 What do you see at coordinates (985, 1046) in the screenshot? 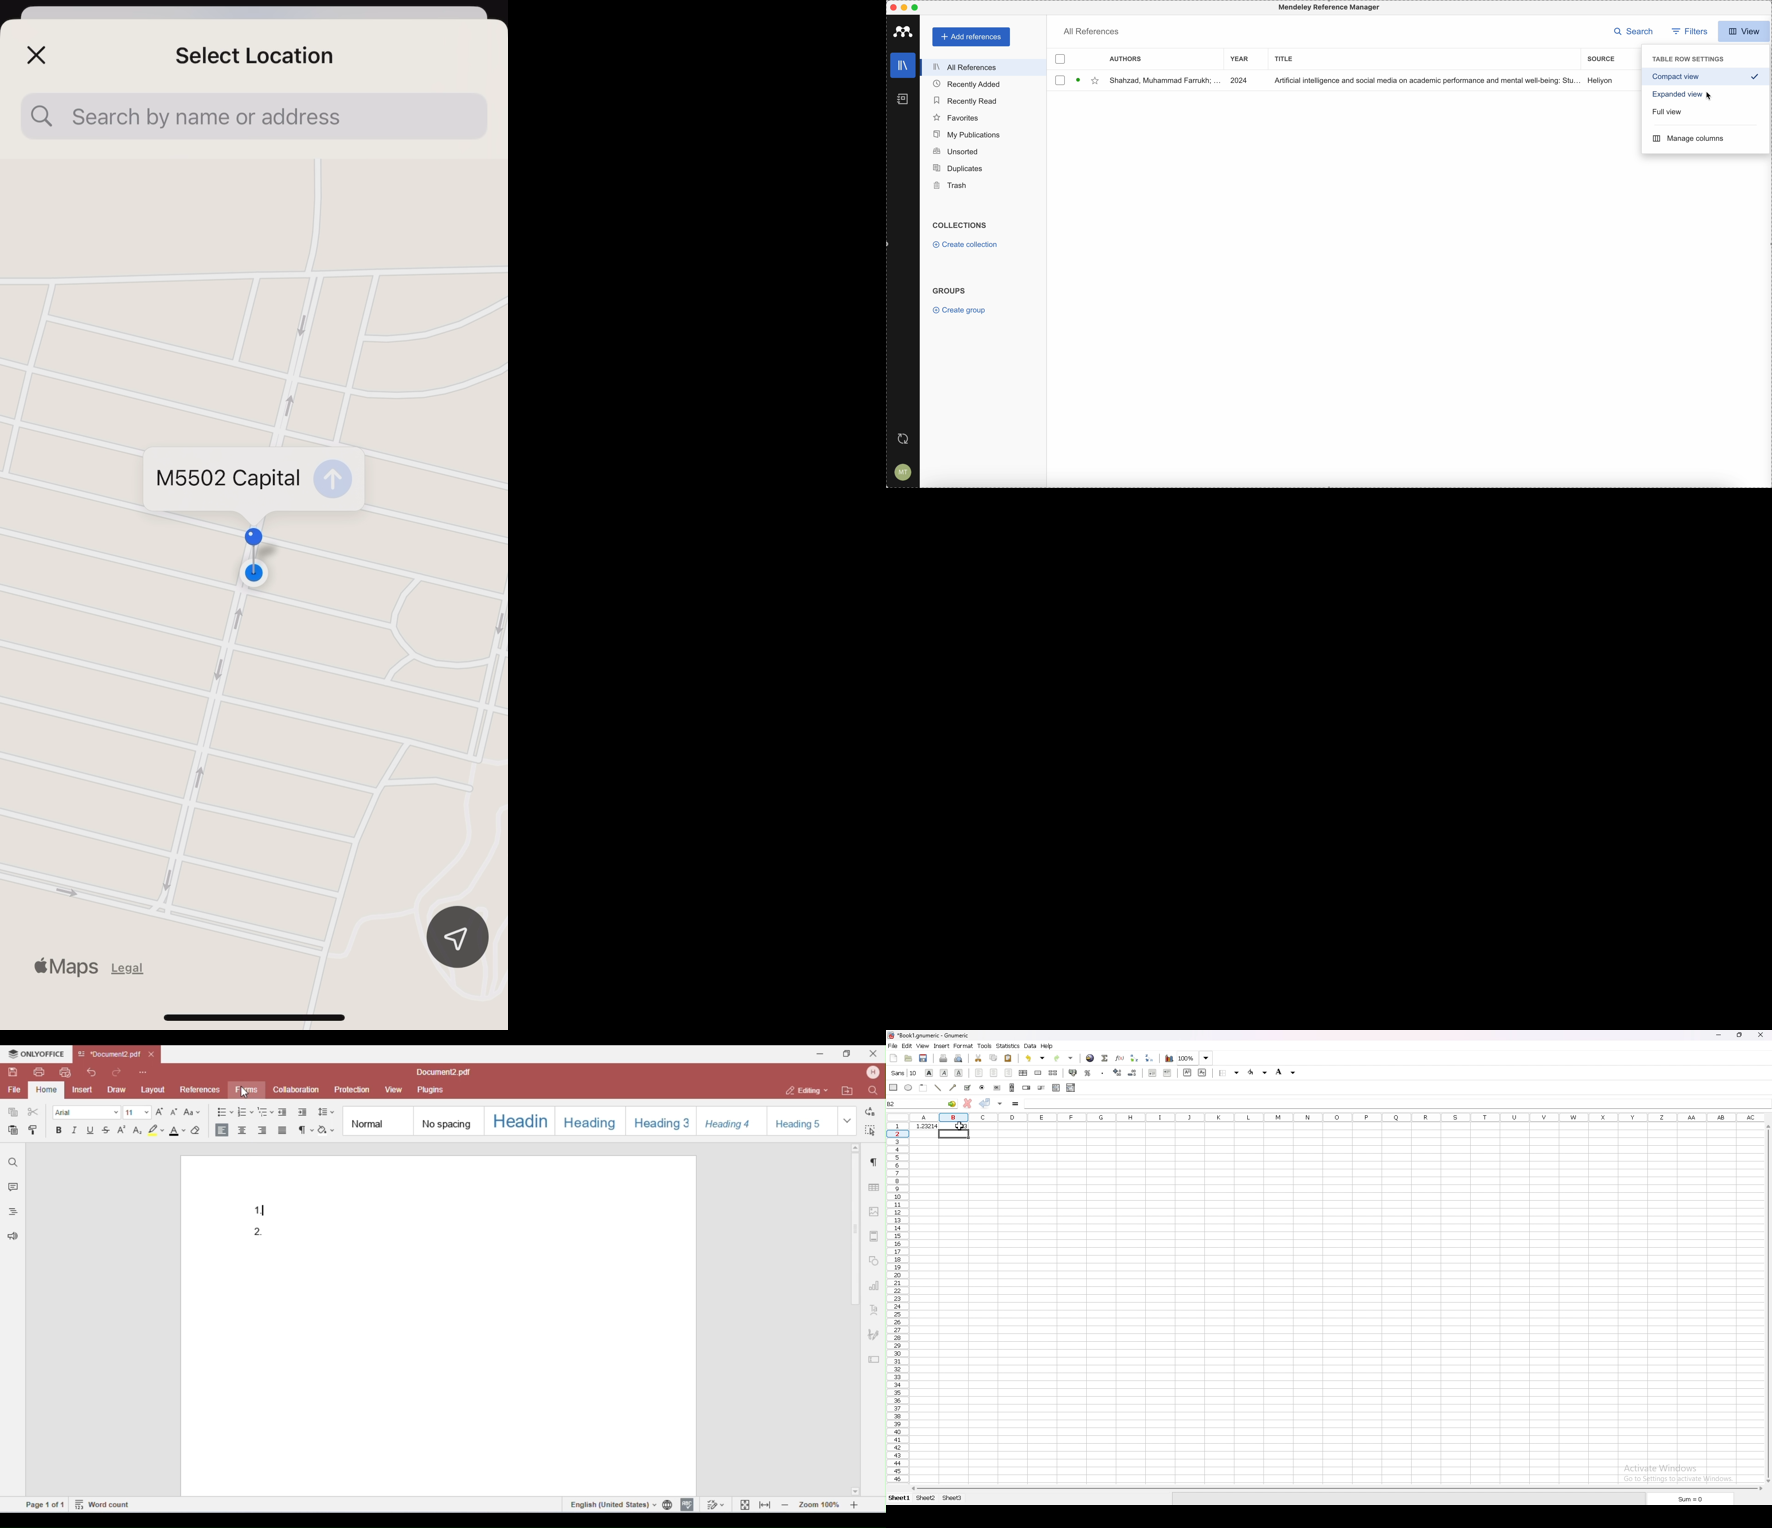
I see `tools` at bounding box center [985, 1046].